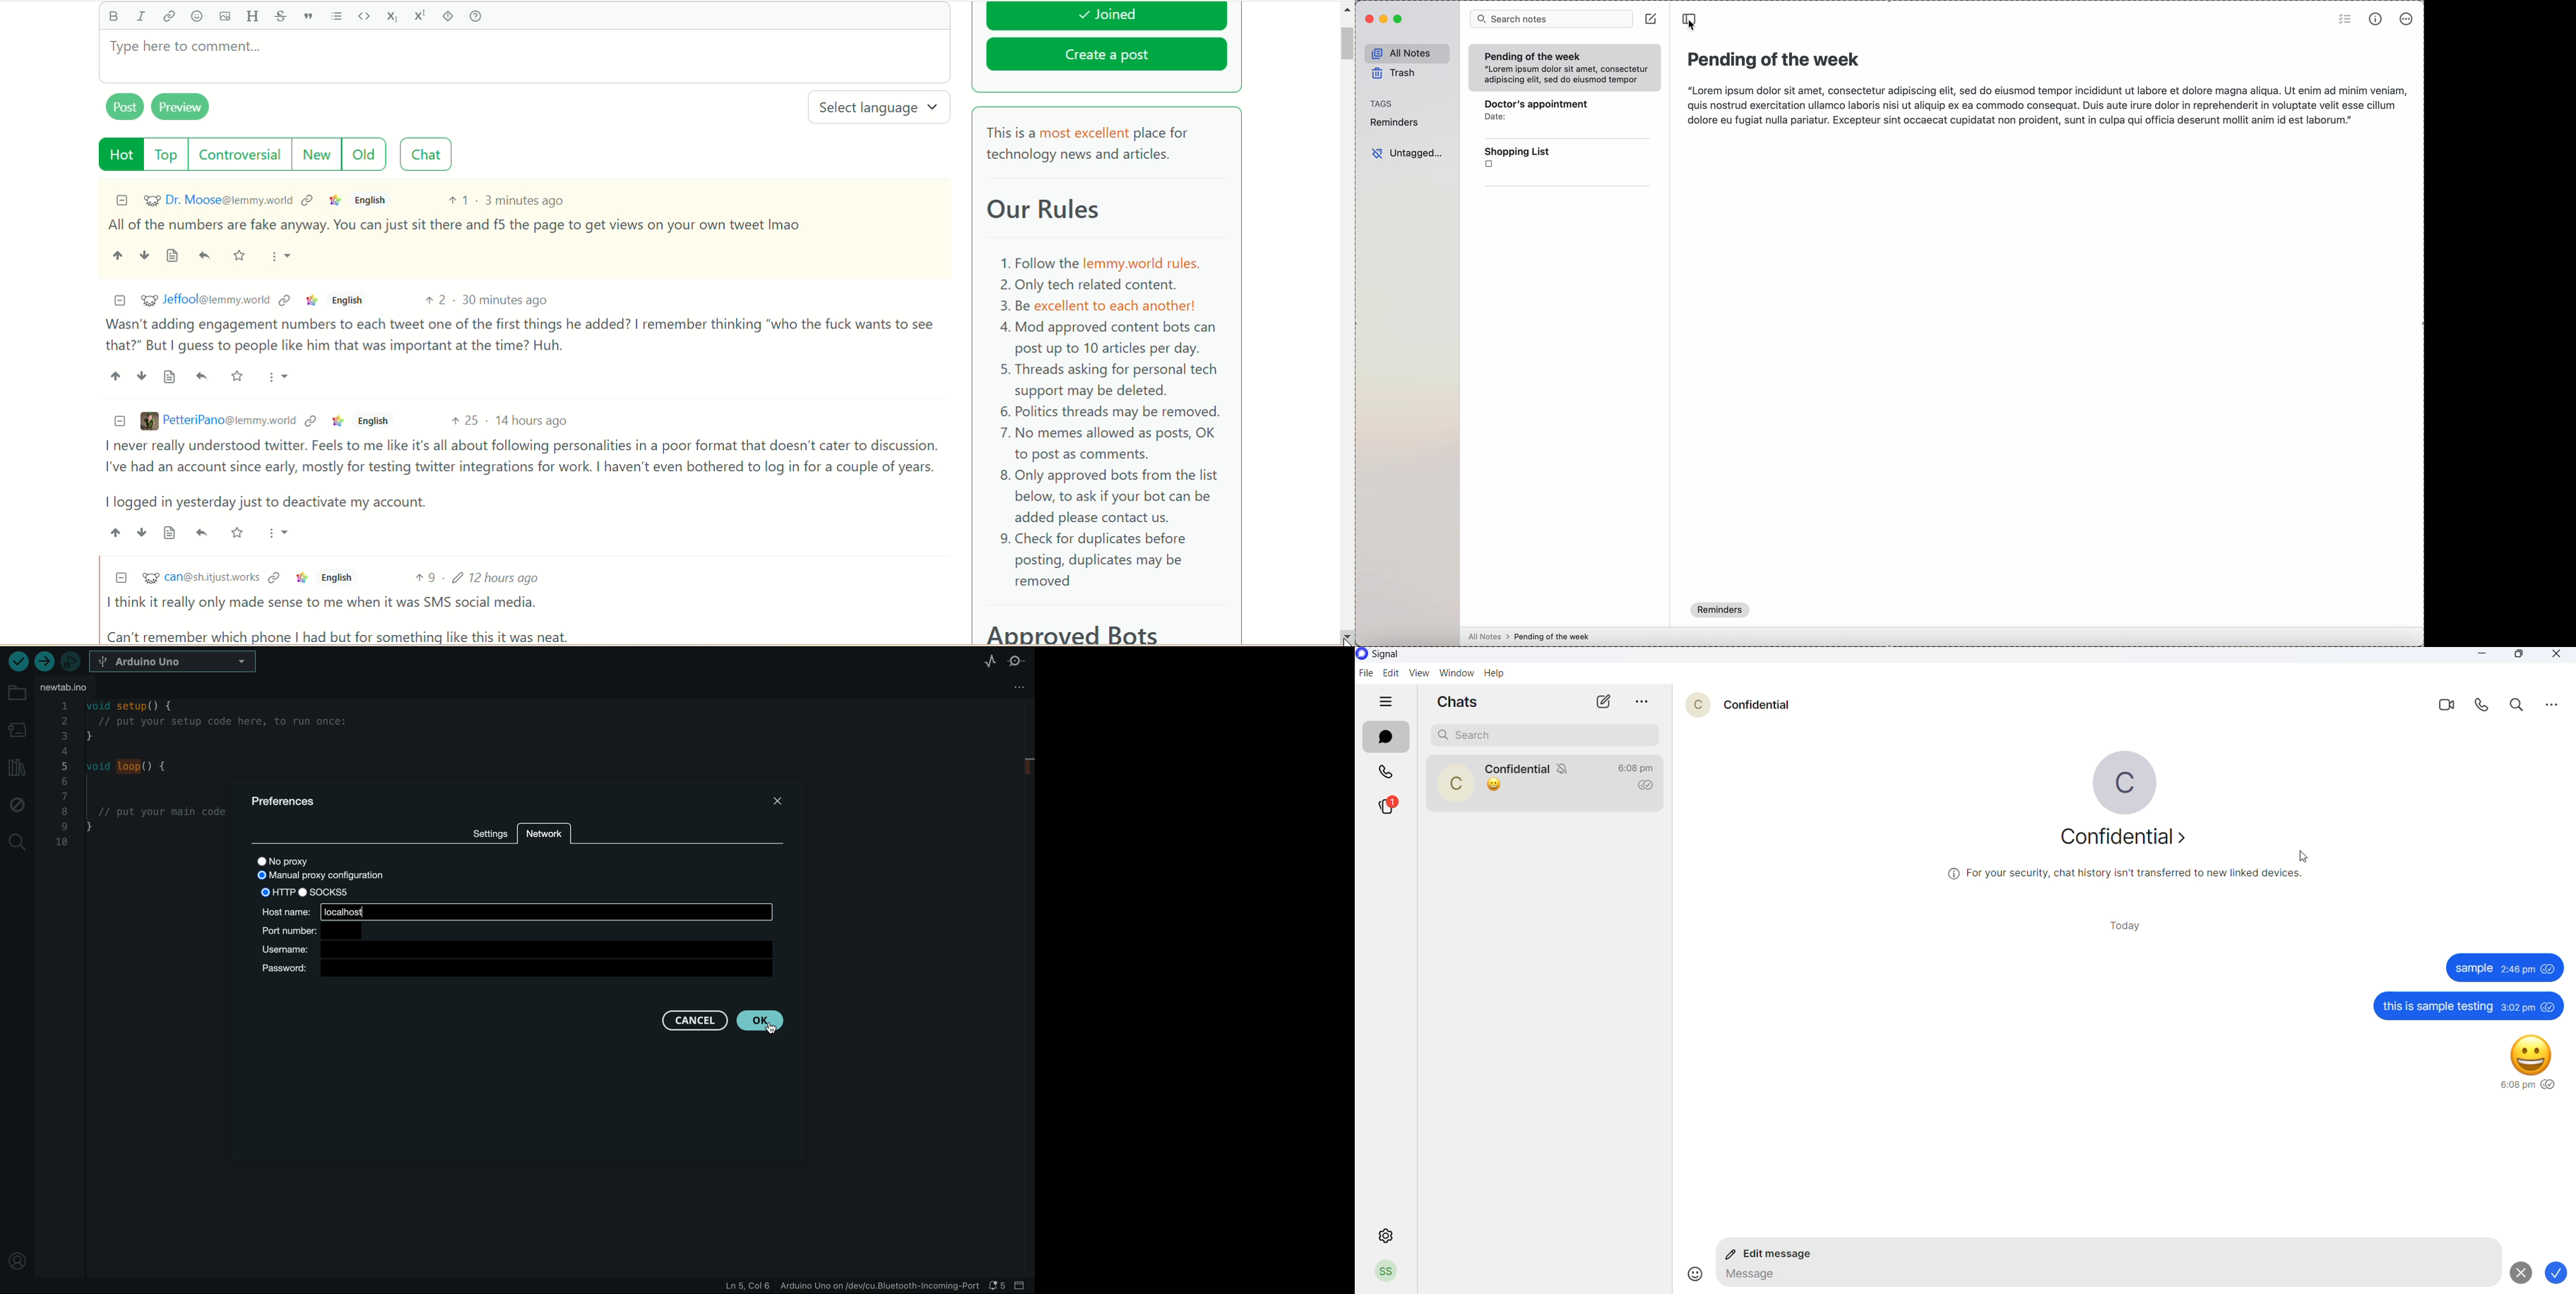 Image resolution: width=2576 pixels, height=1316 pixels. I want to click on more options, so click(2552, 705).